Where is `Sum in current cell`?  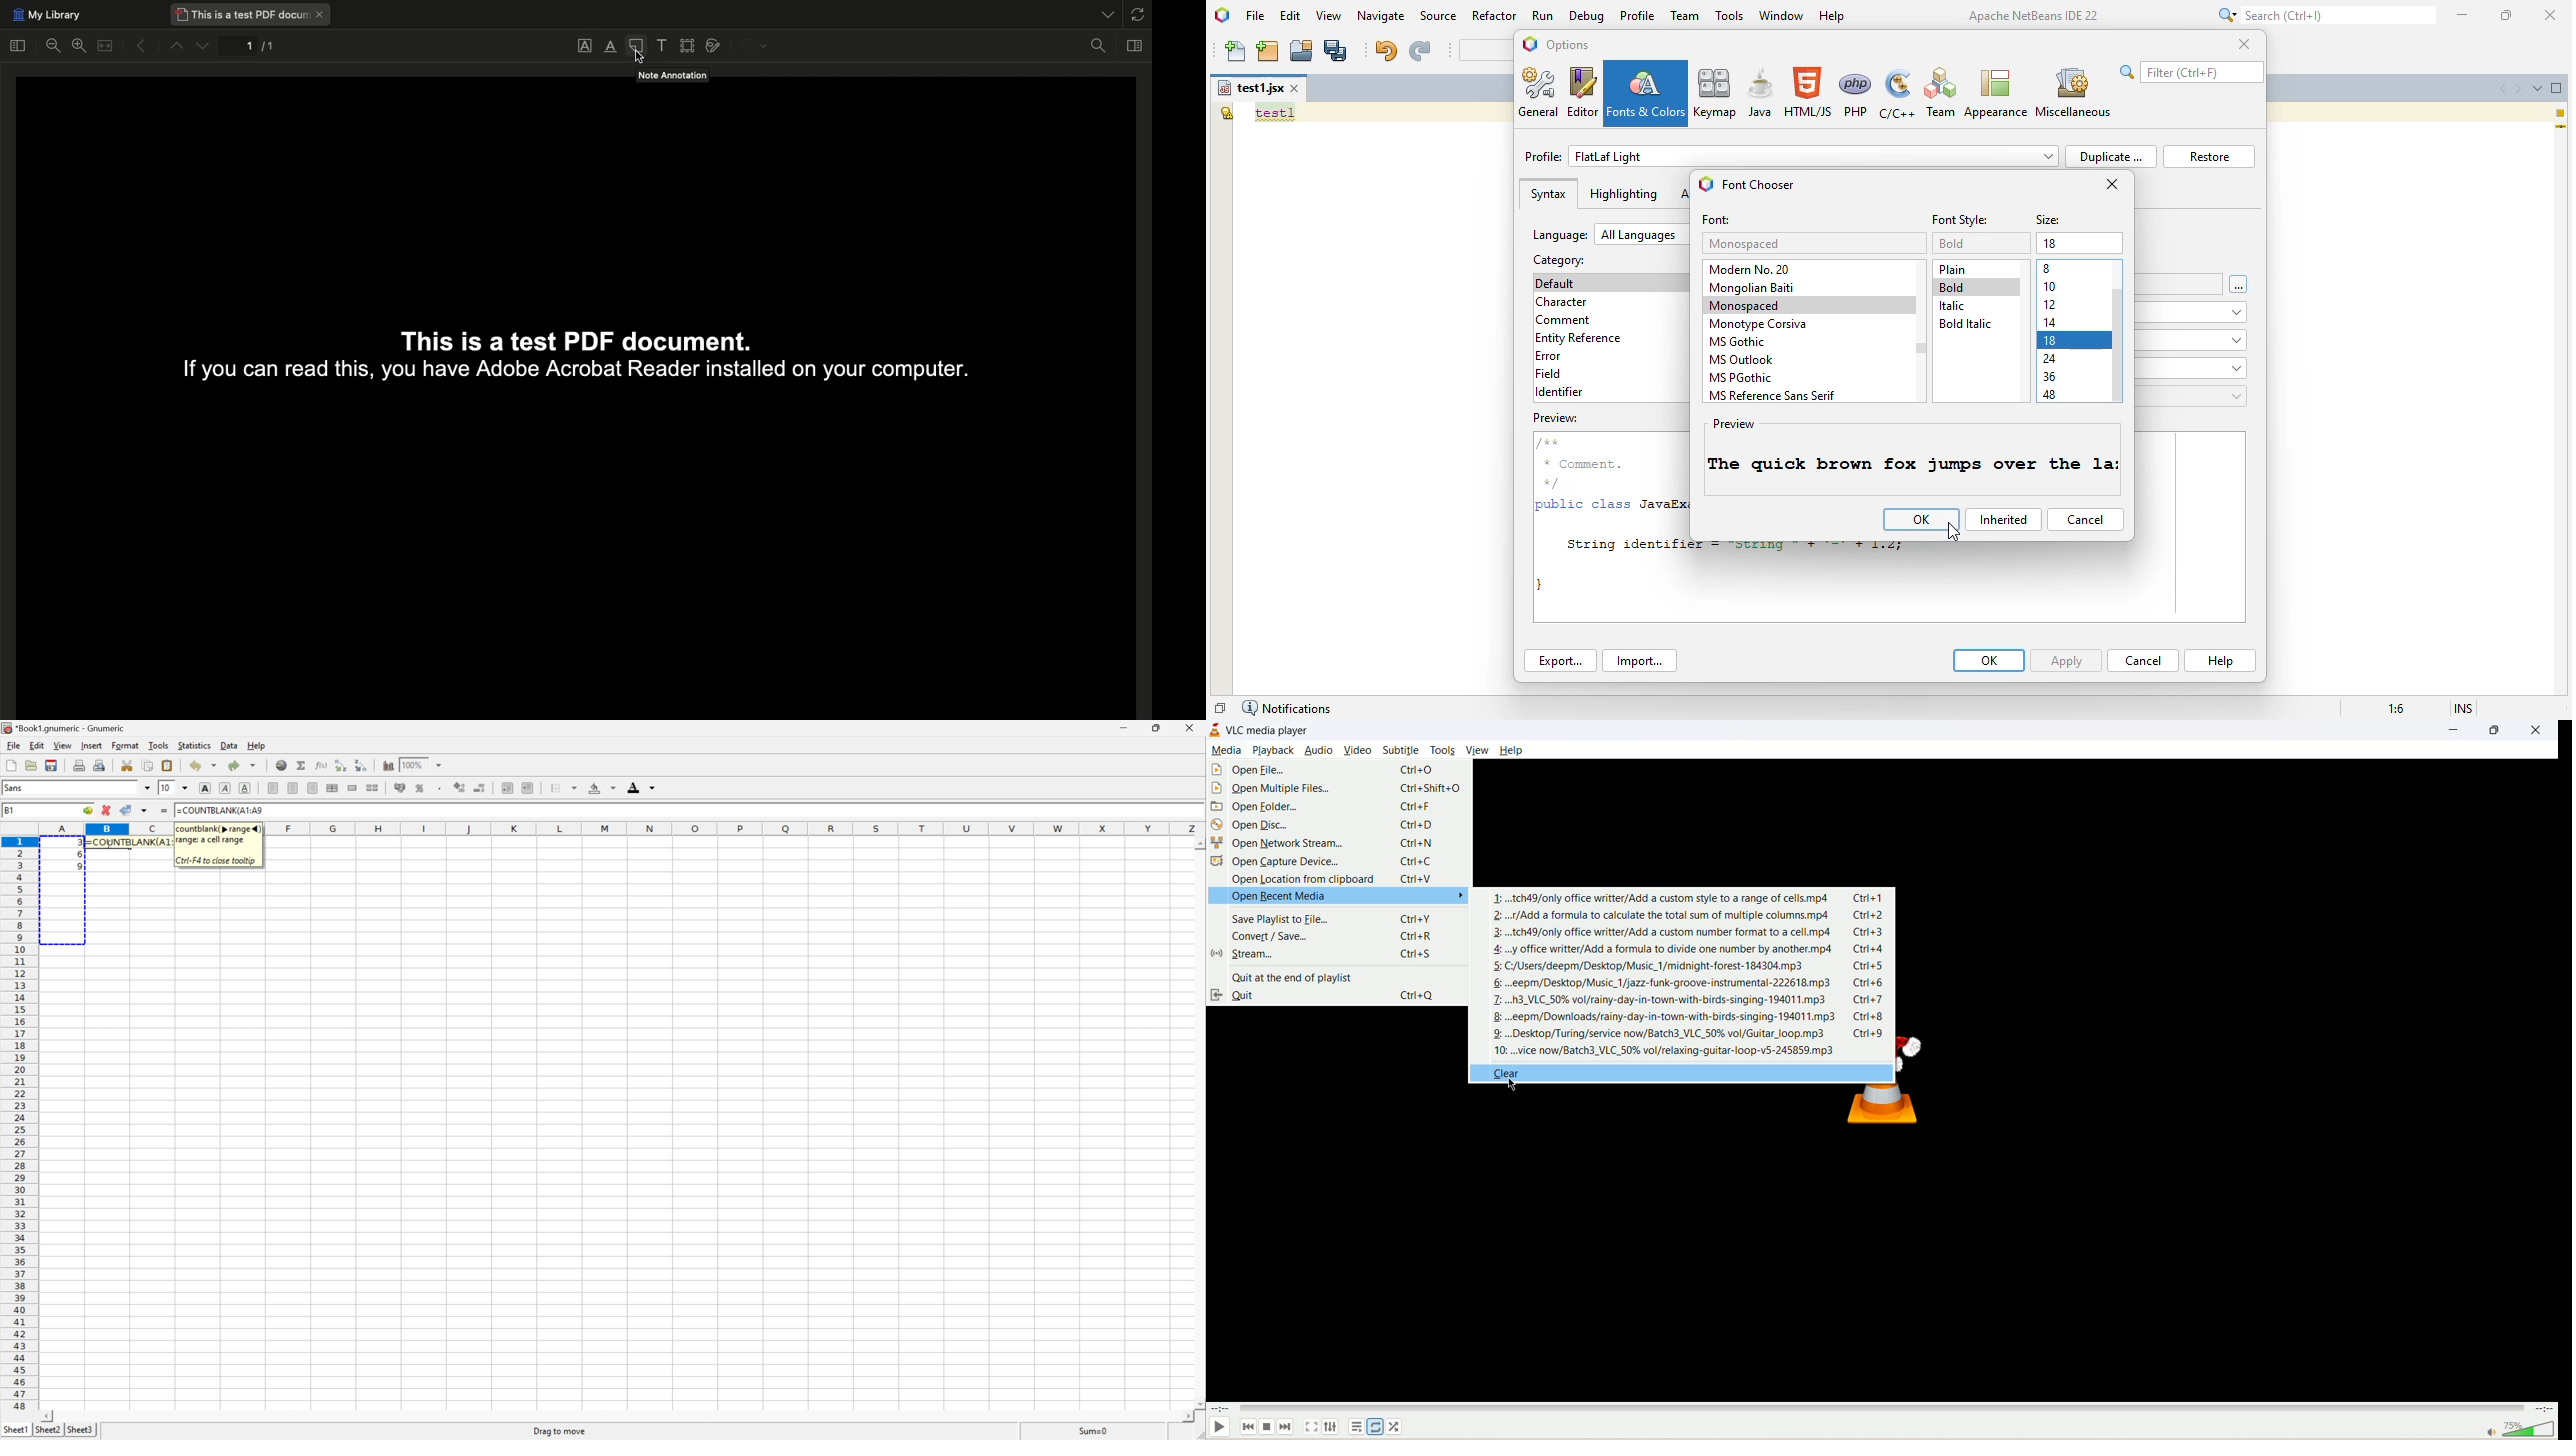
Sum in current cell is located at coordinates (302, 766).